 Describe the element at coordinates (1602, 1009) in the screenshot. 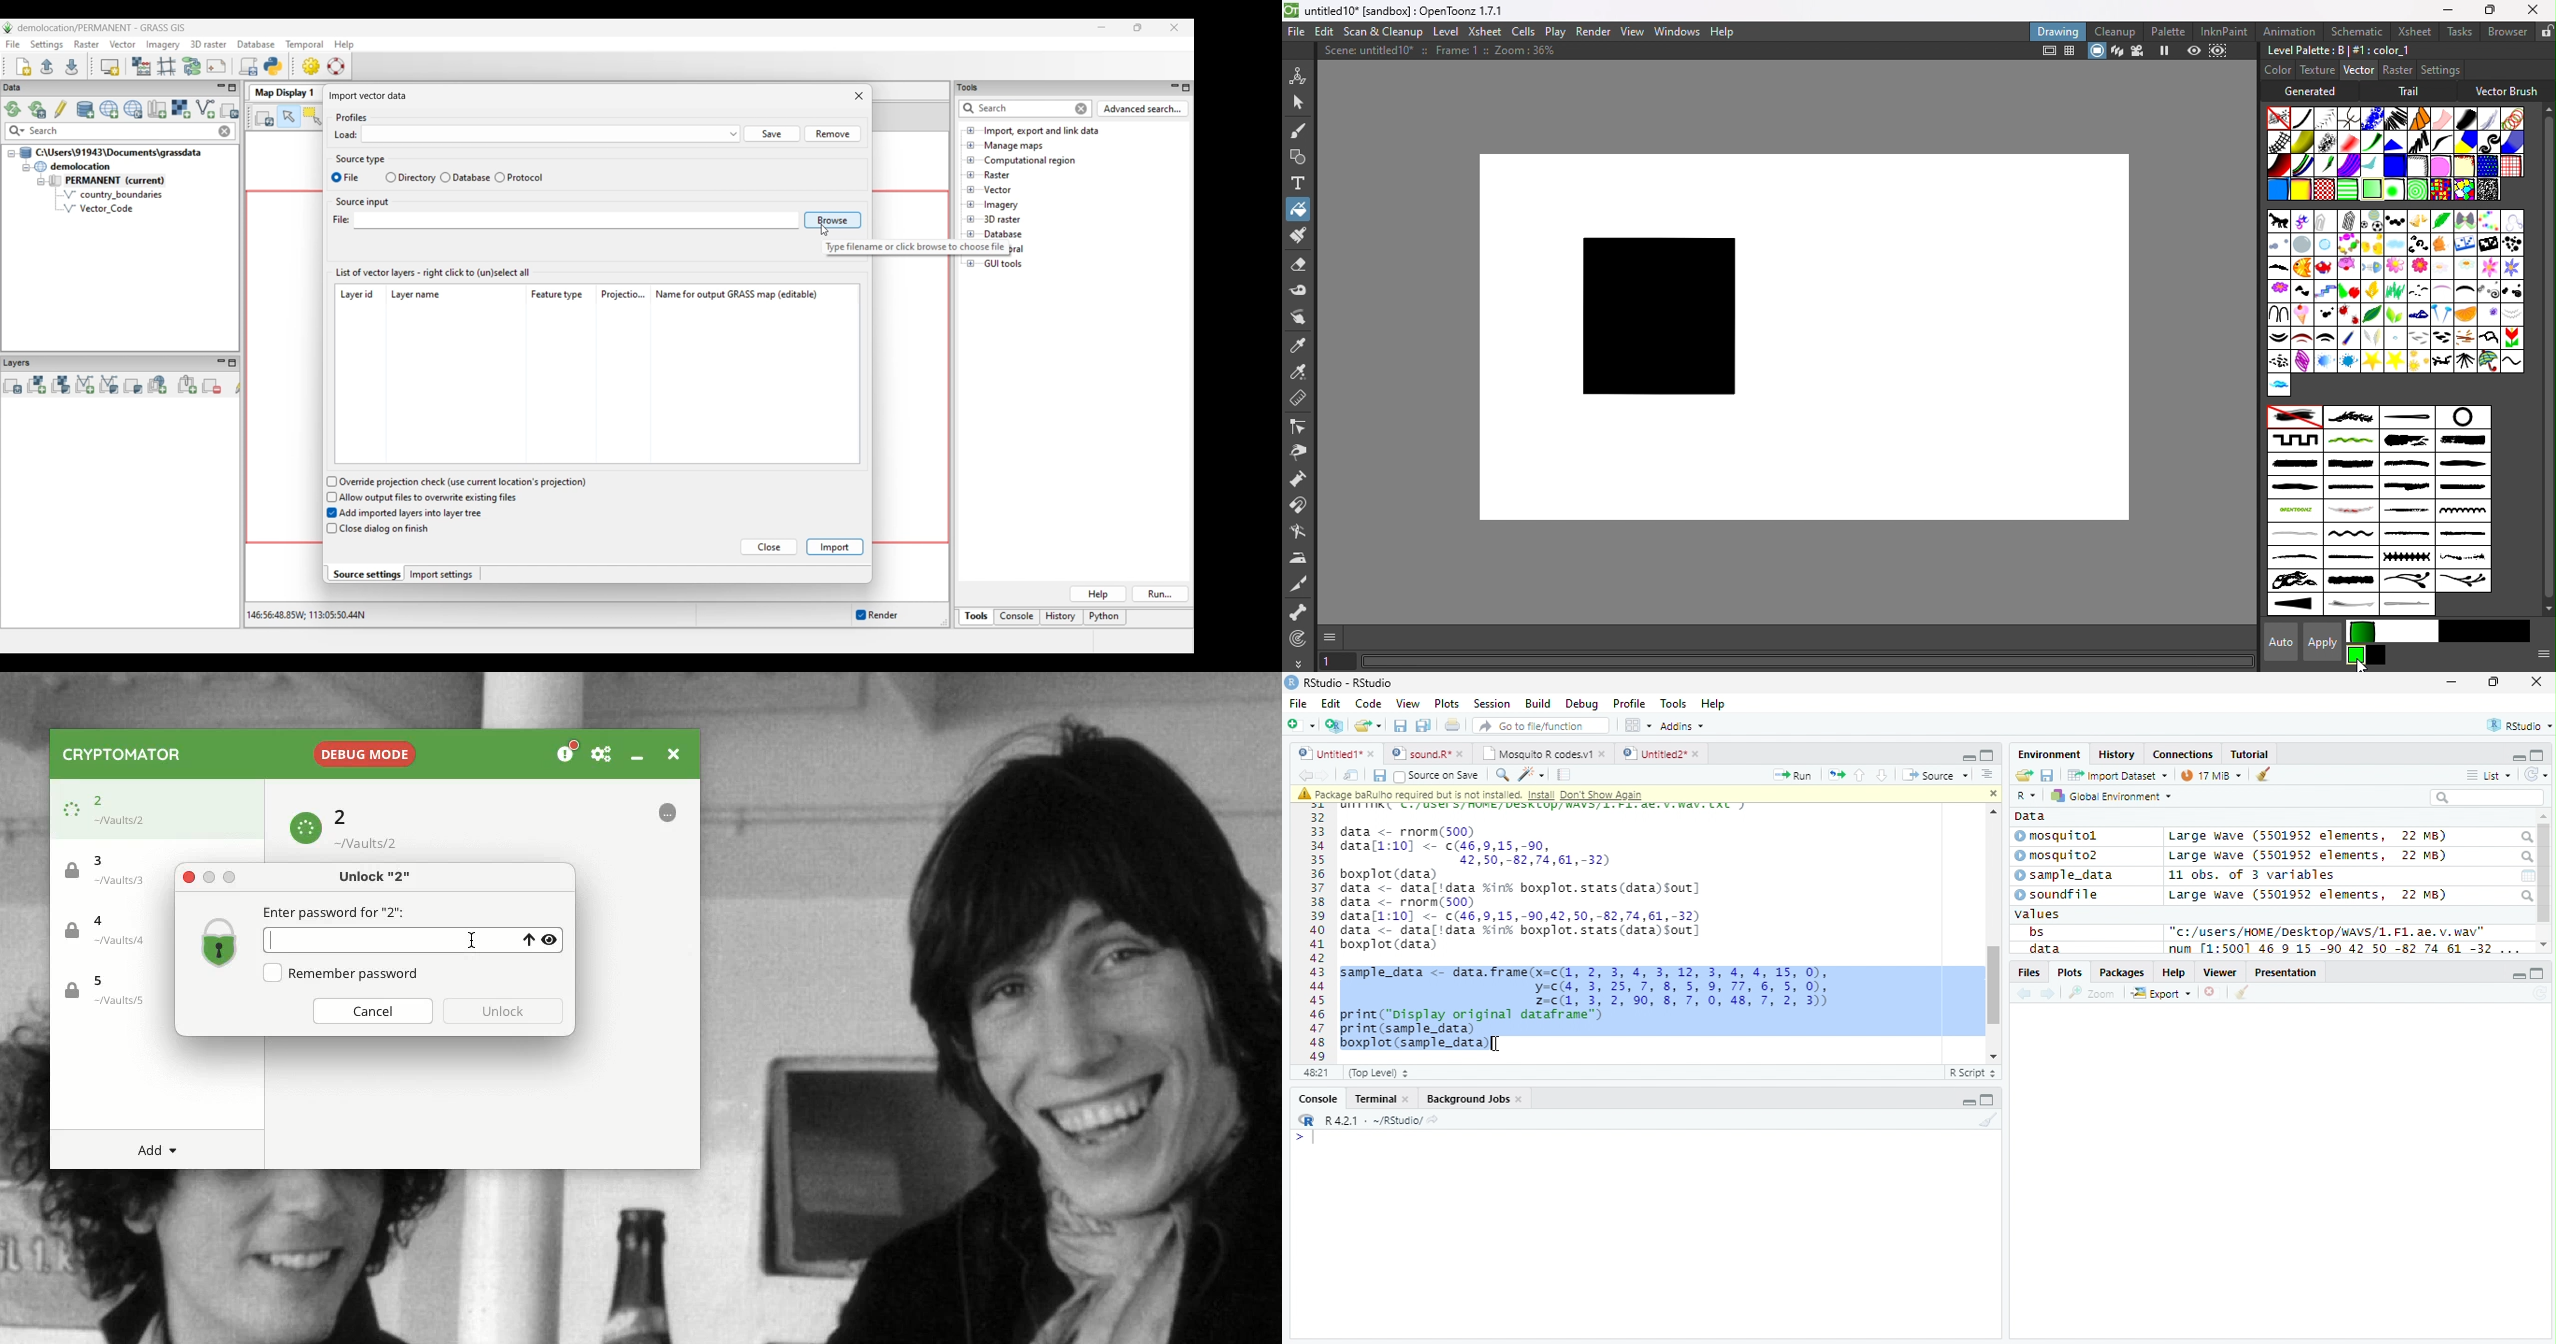

I see `sample_data <- data.frame(x-c(1, 2, 3, 4, 3, 12, 3, 4, 4, 15, 0),
y=-c(4, 3, 25, 7,8,5,9,77,6,5, 0),
2z-c(1, 3, 2, 90, 8, 7, 0, 48, 7, 2, 3))

print("Display original dataframe”)

print (sample_data)

eanTet Camila SArdH]` at that location.